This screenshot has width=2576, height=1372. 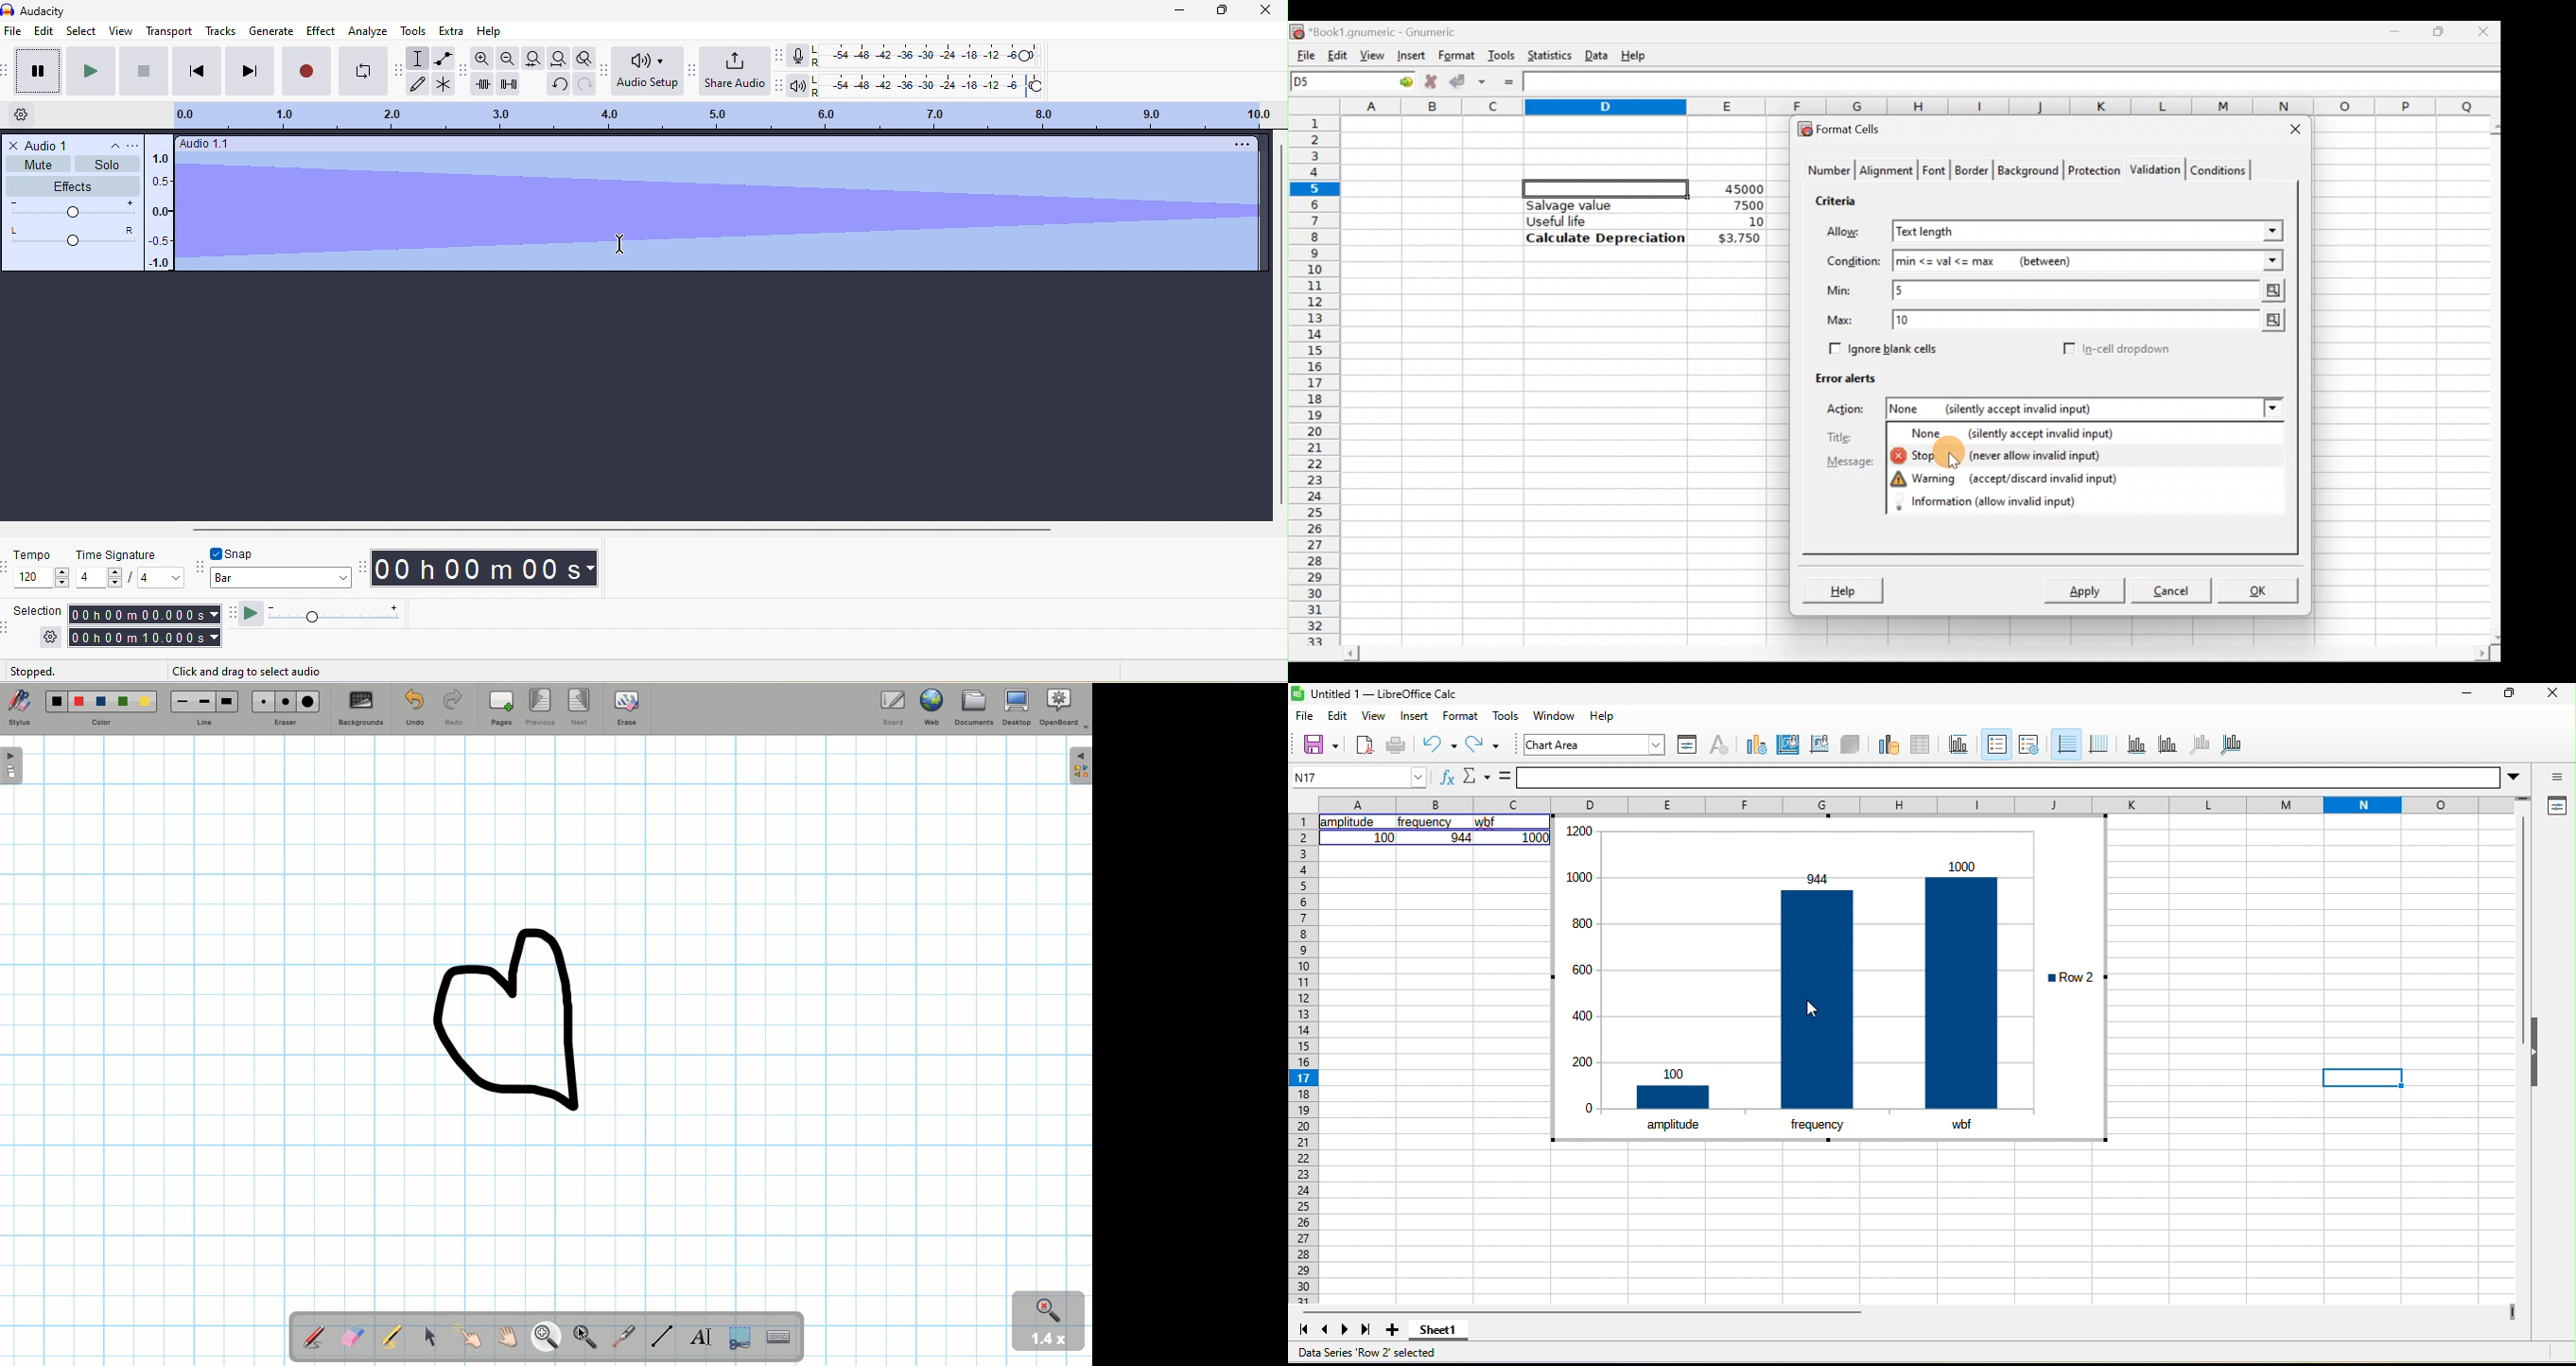 I want to click on Font, so click(x=1935, y=172).